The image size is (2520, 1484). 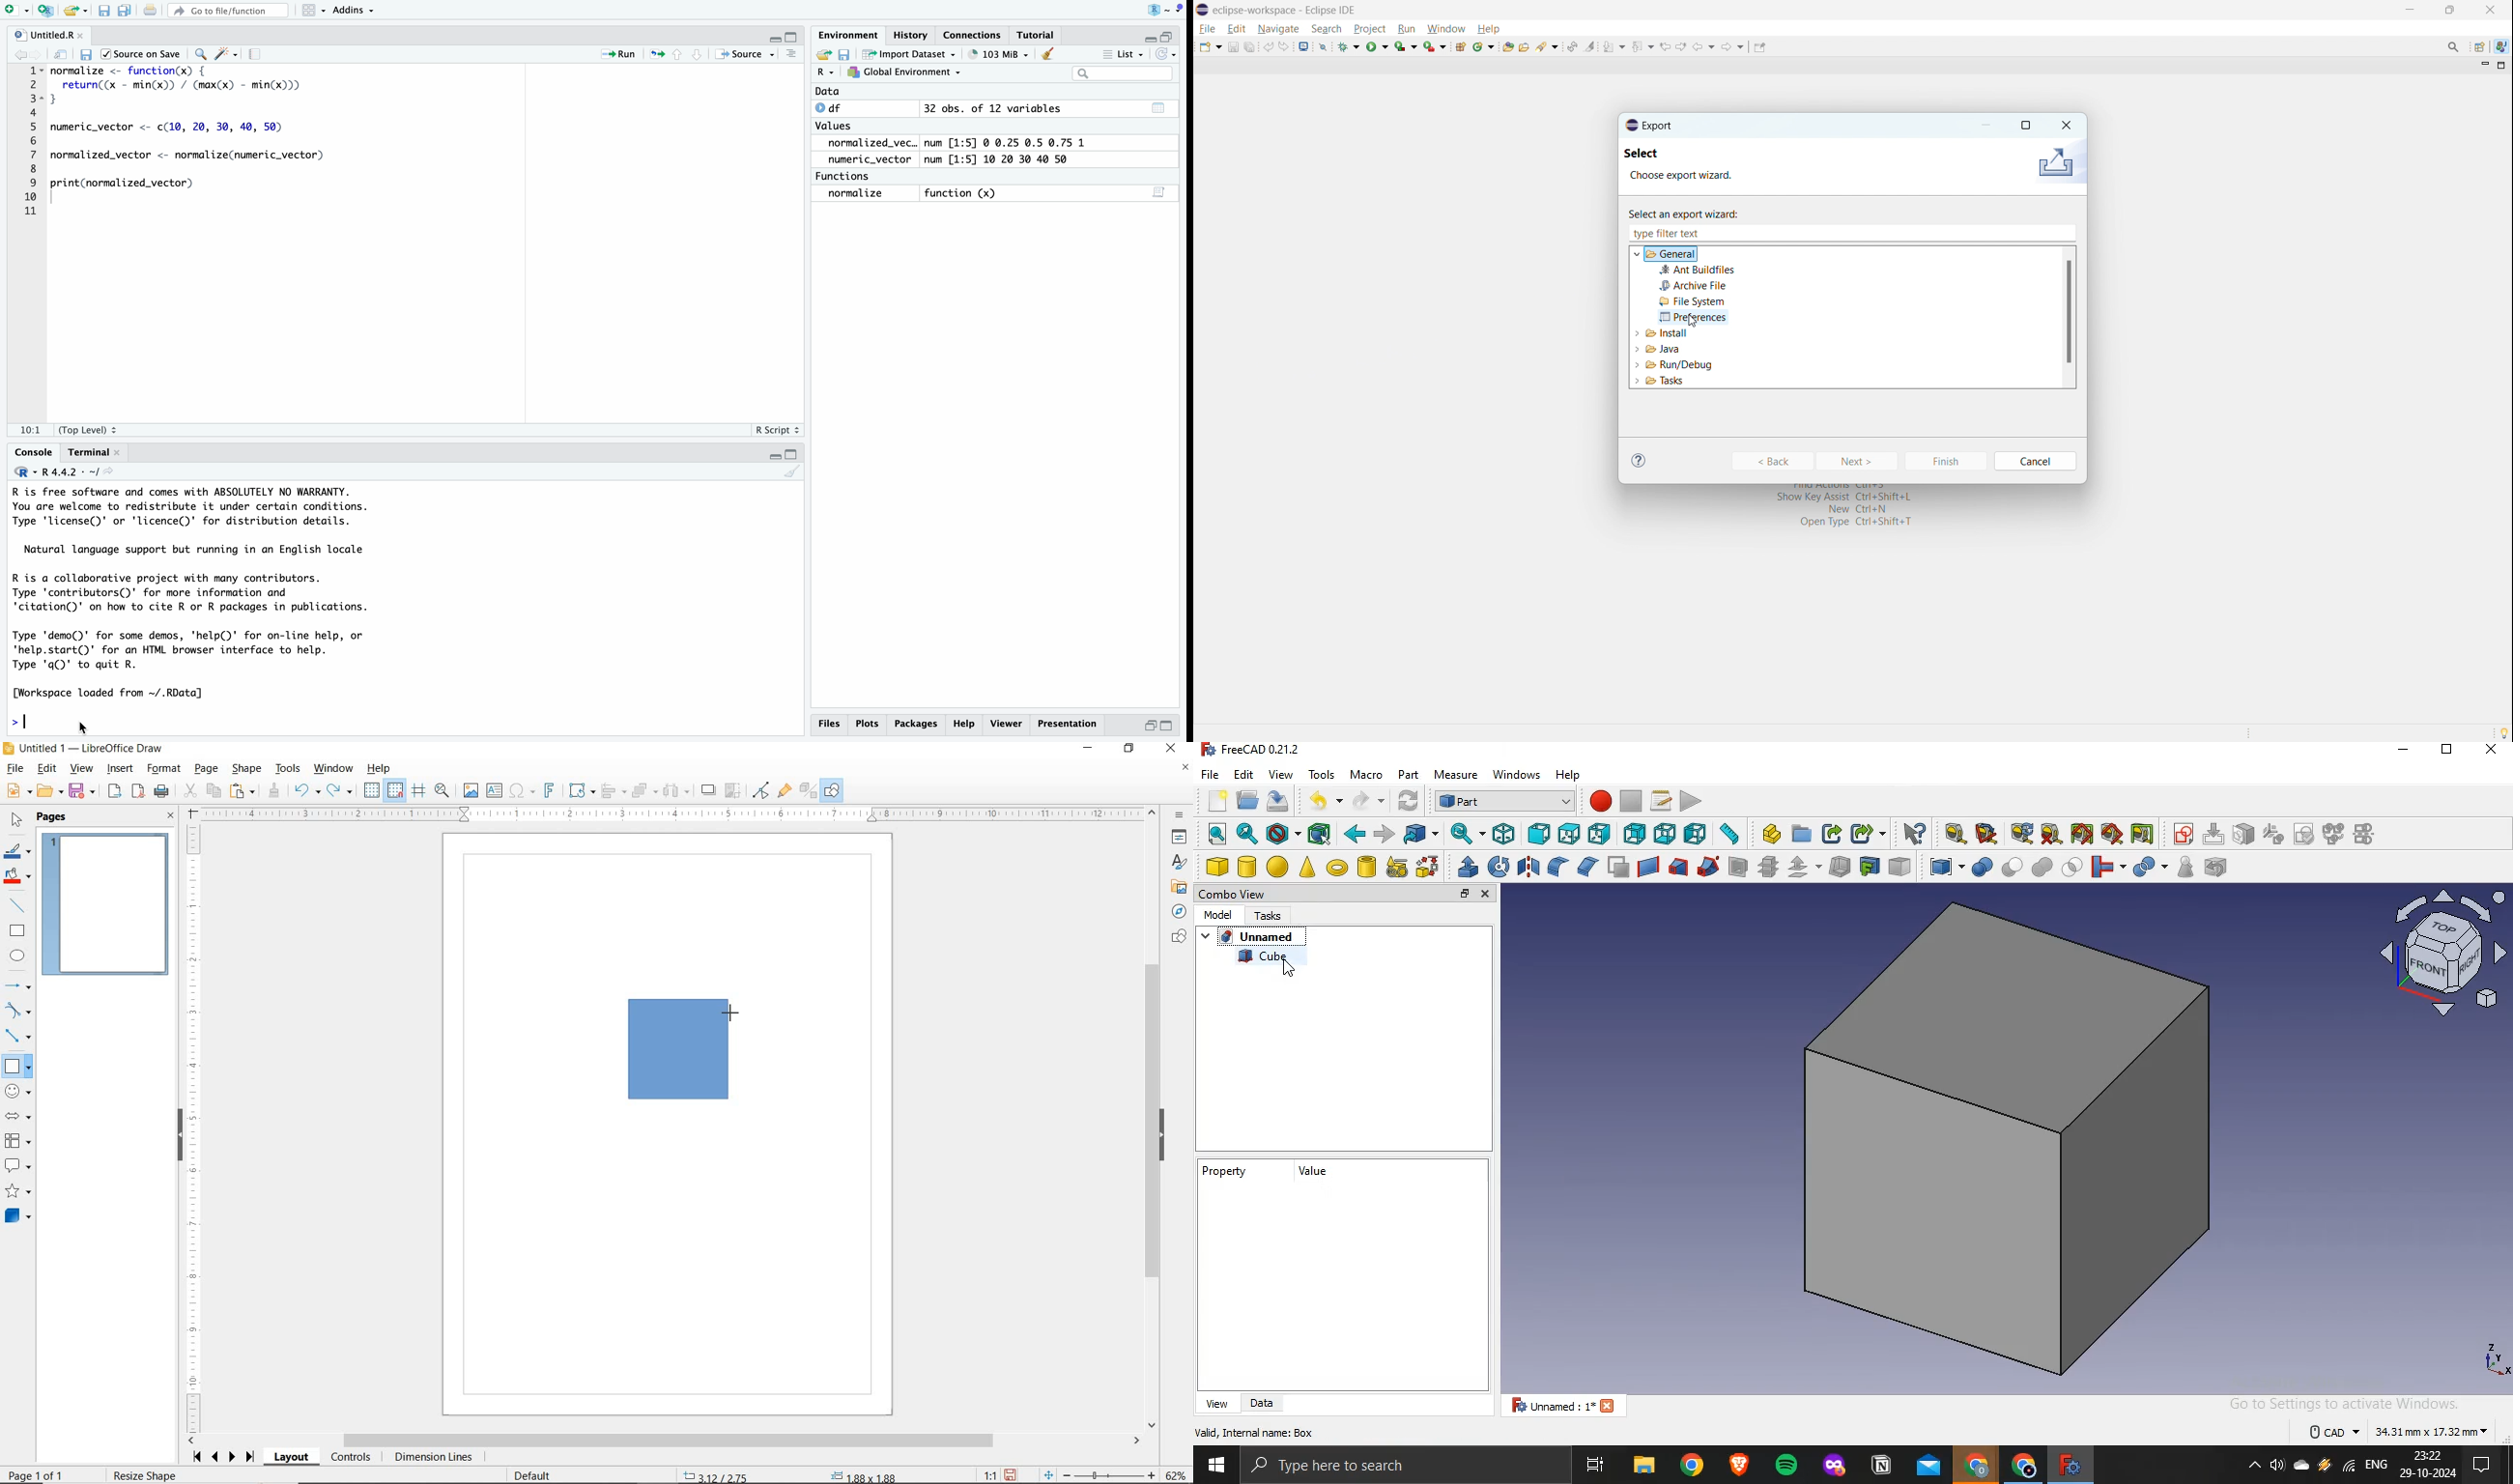 I want to click on CURVES AND POLYGONS, so click(x=18, y=1010).